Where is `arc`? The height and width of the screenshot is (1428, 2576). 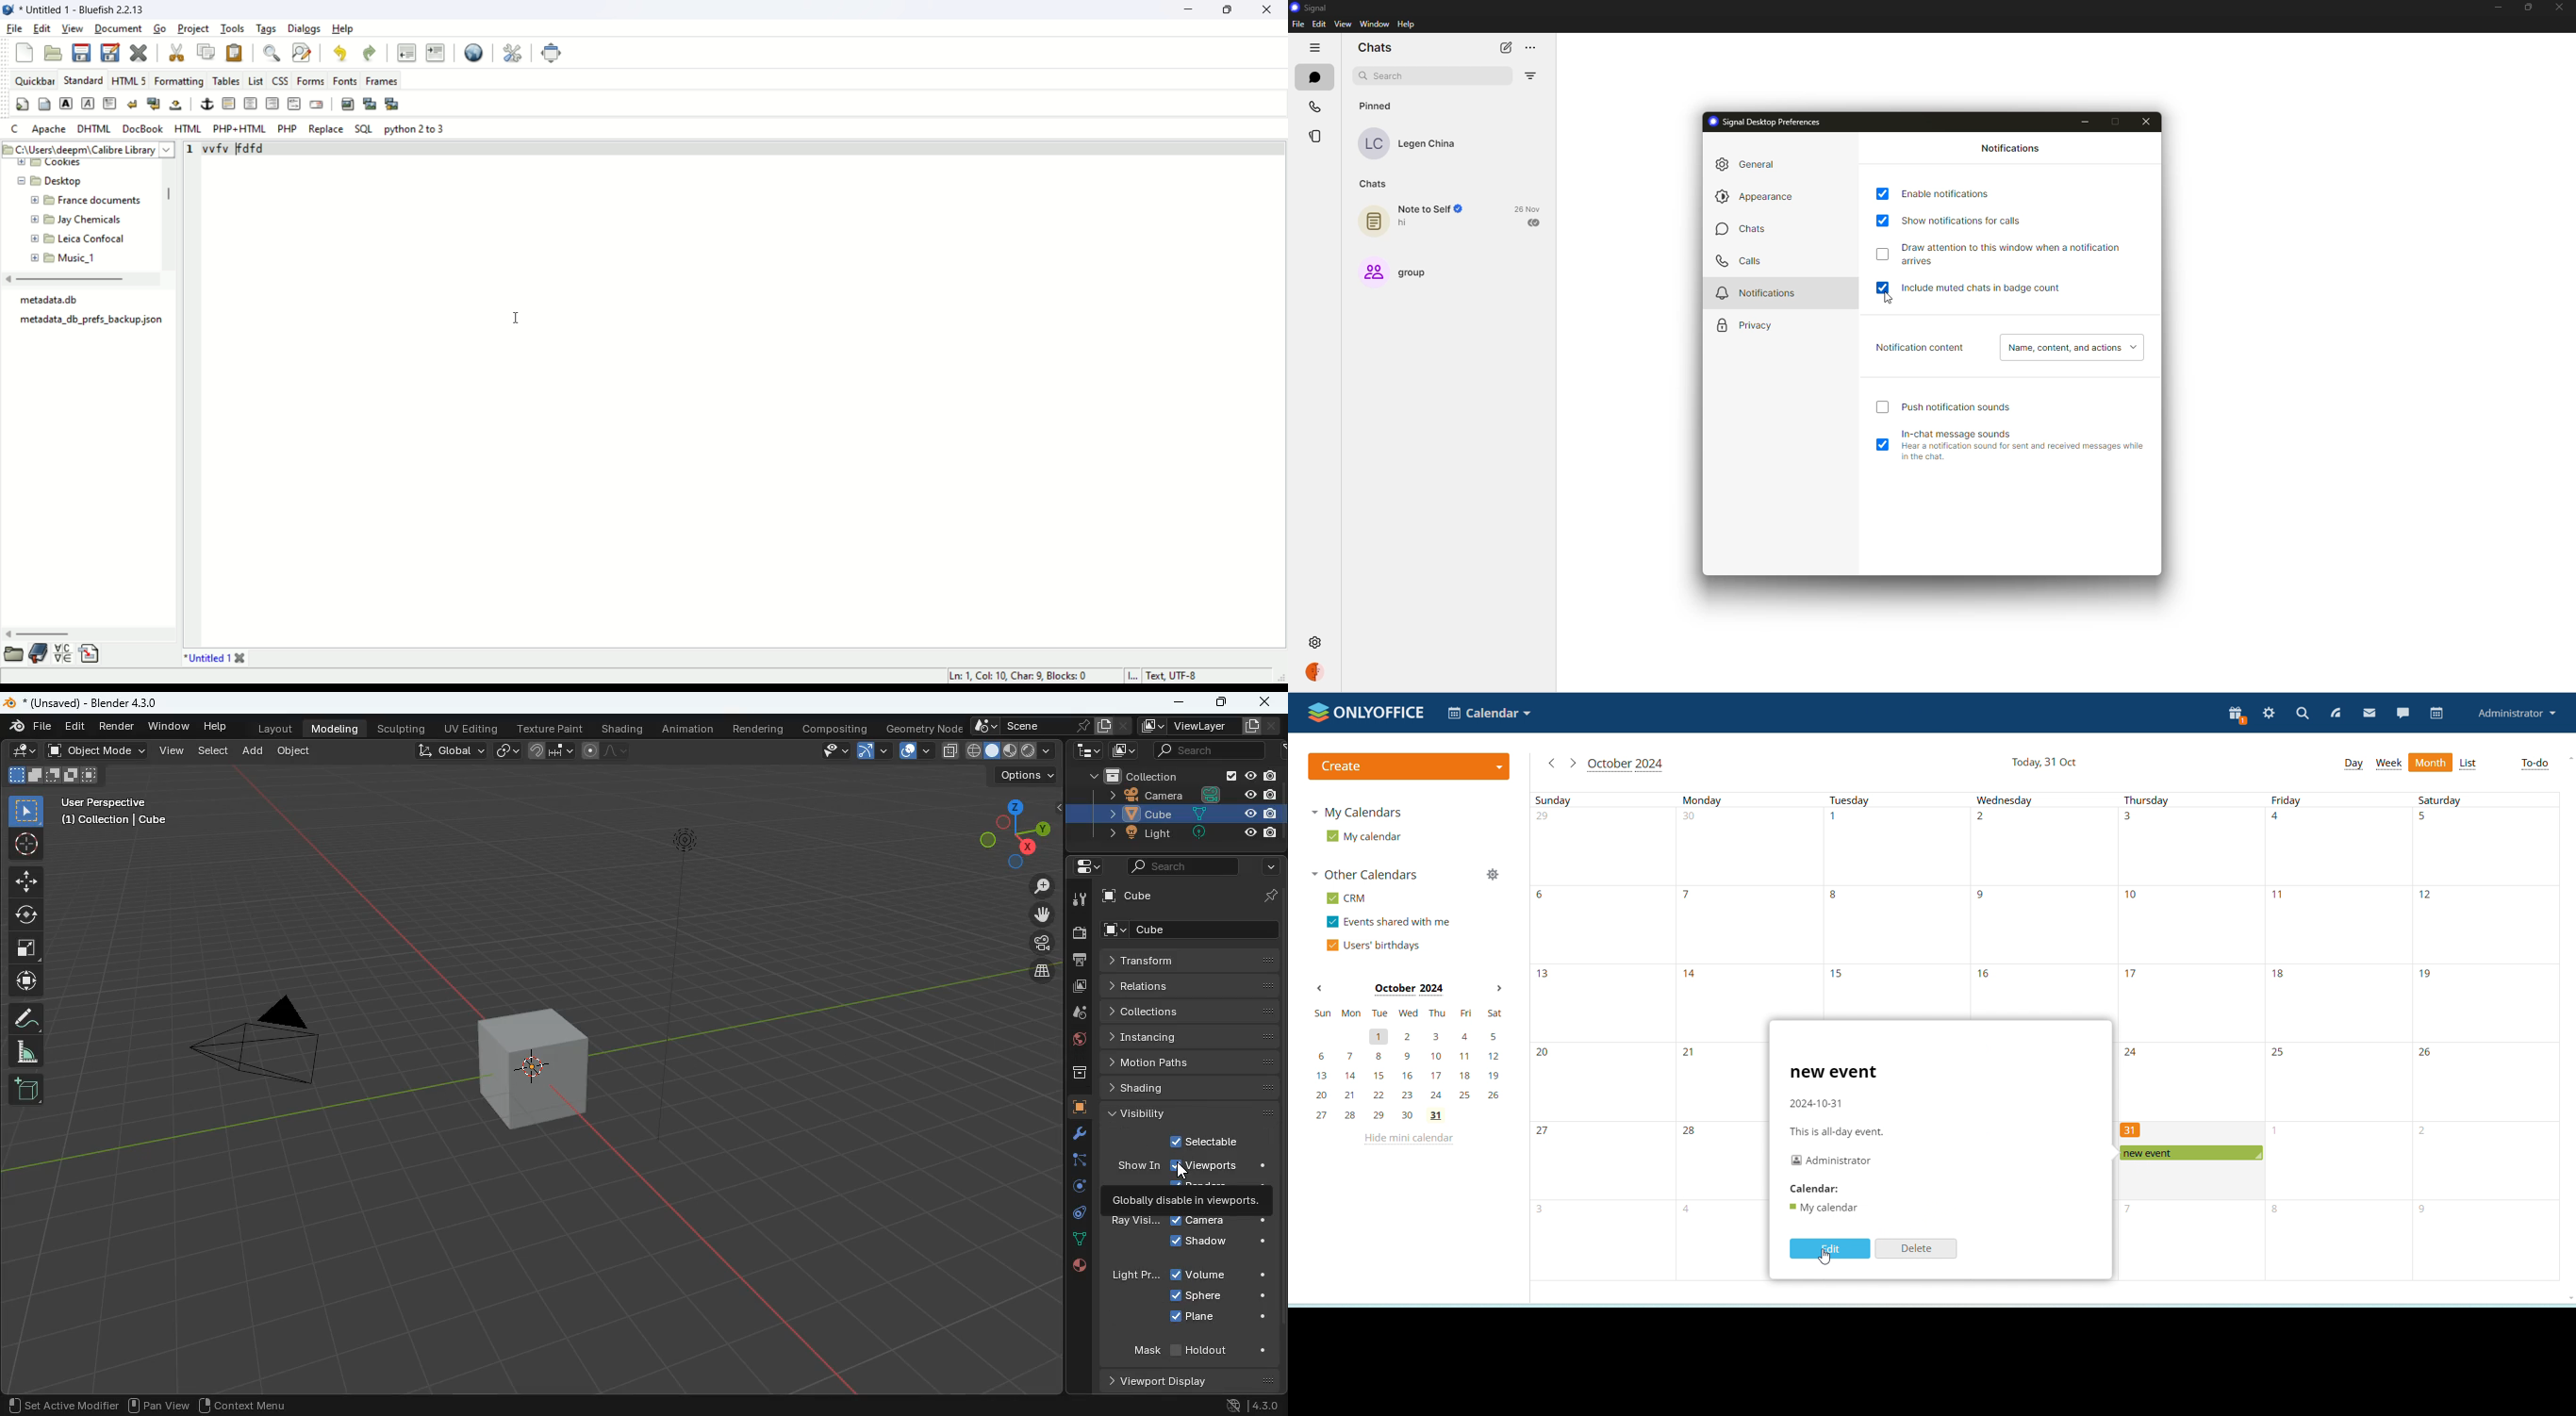 arc is located at coordinates (874, 749).